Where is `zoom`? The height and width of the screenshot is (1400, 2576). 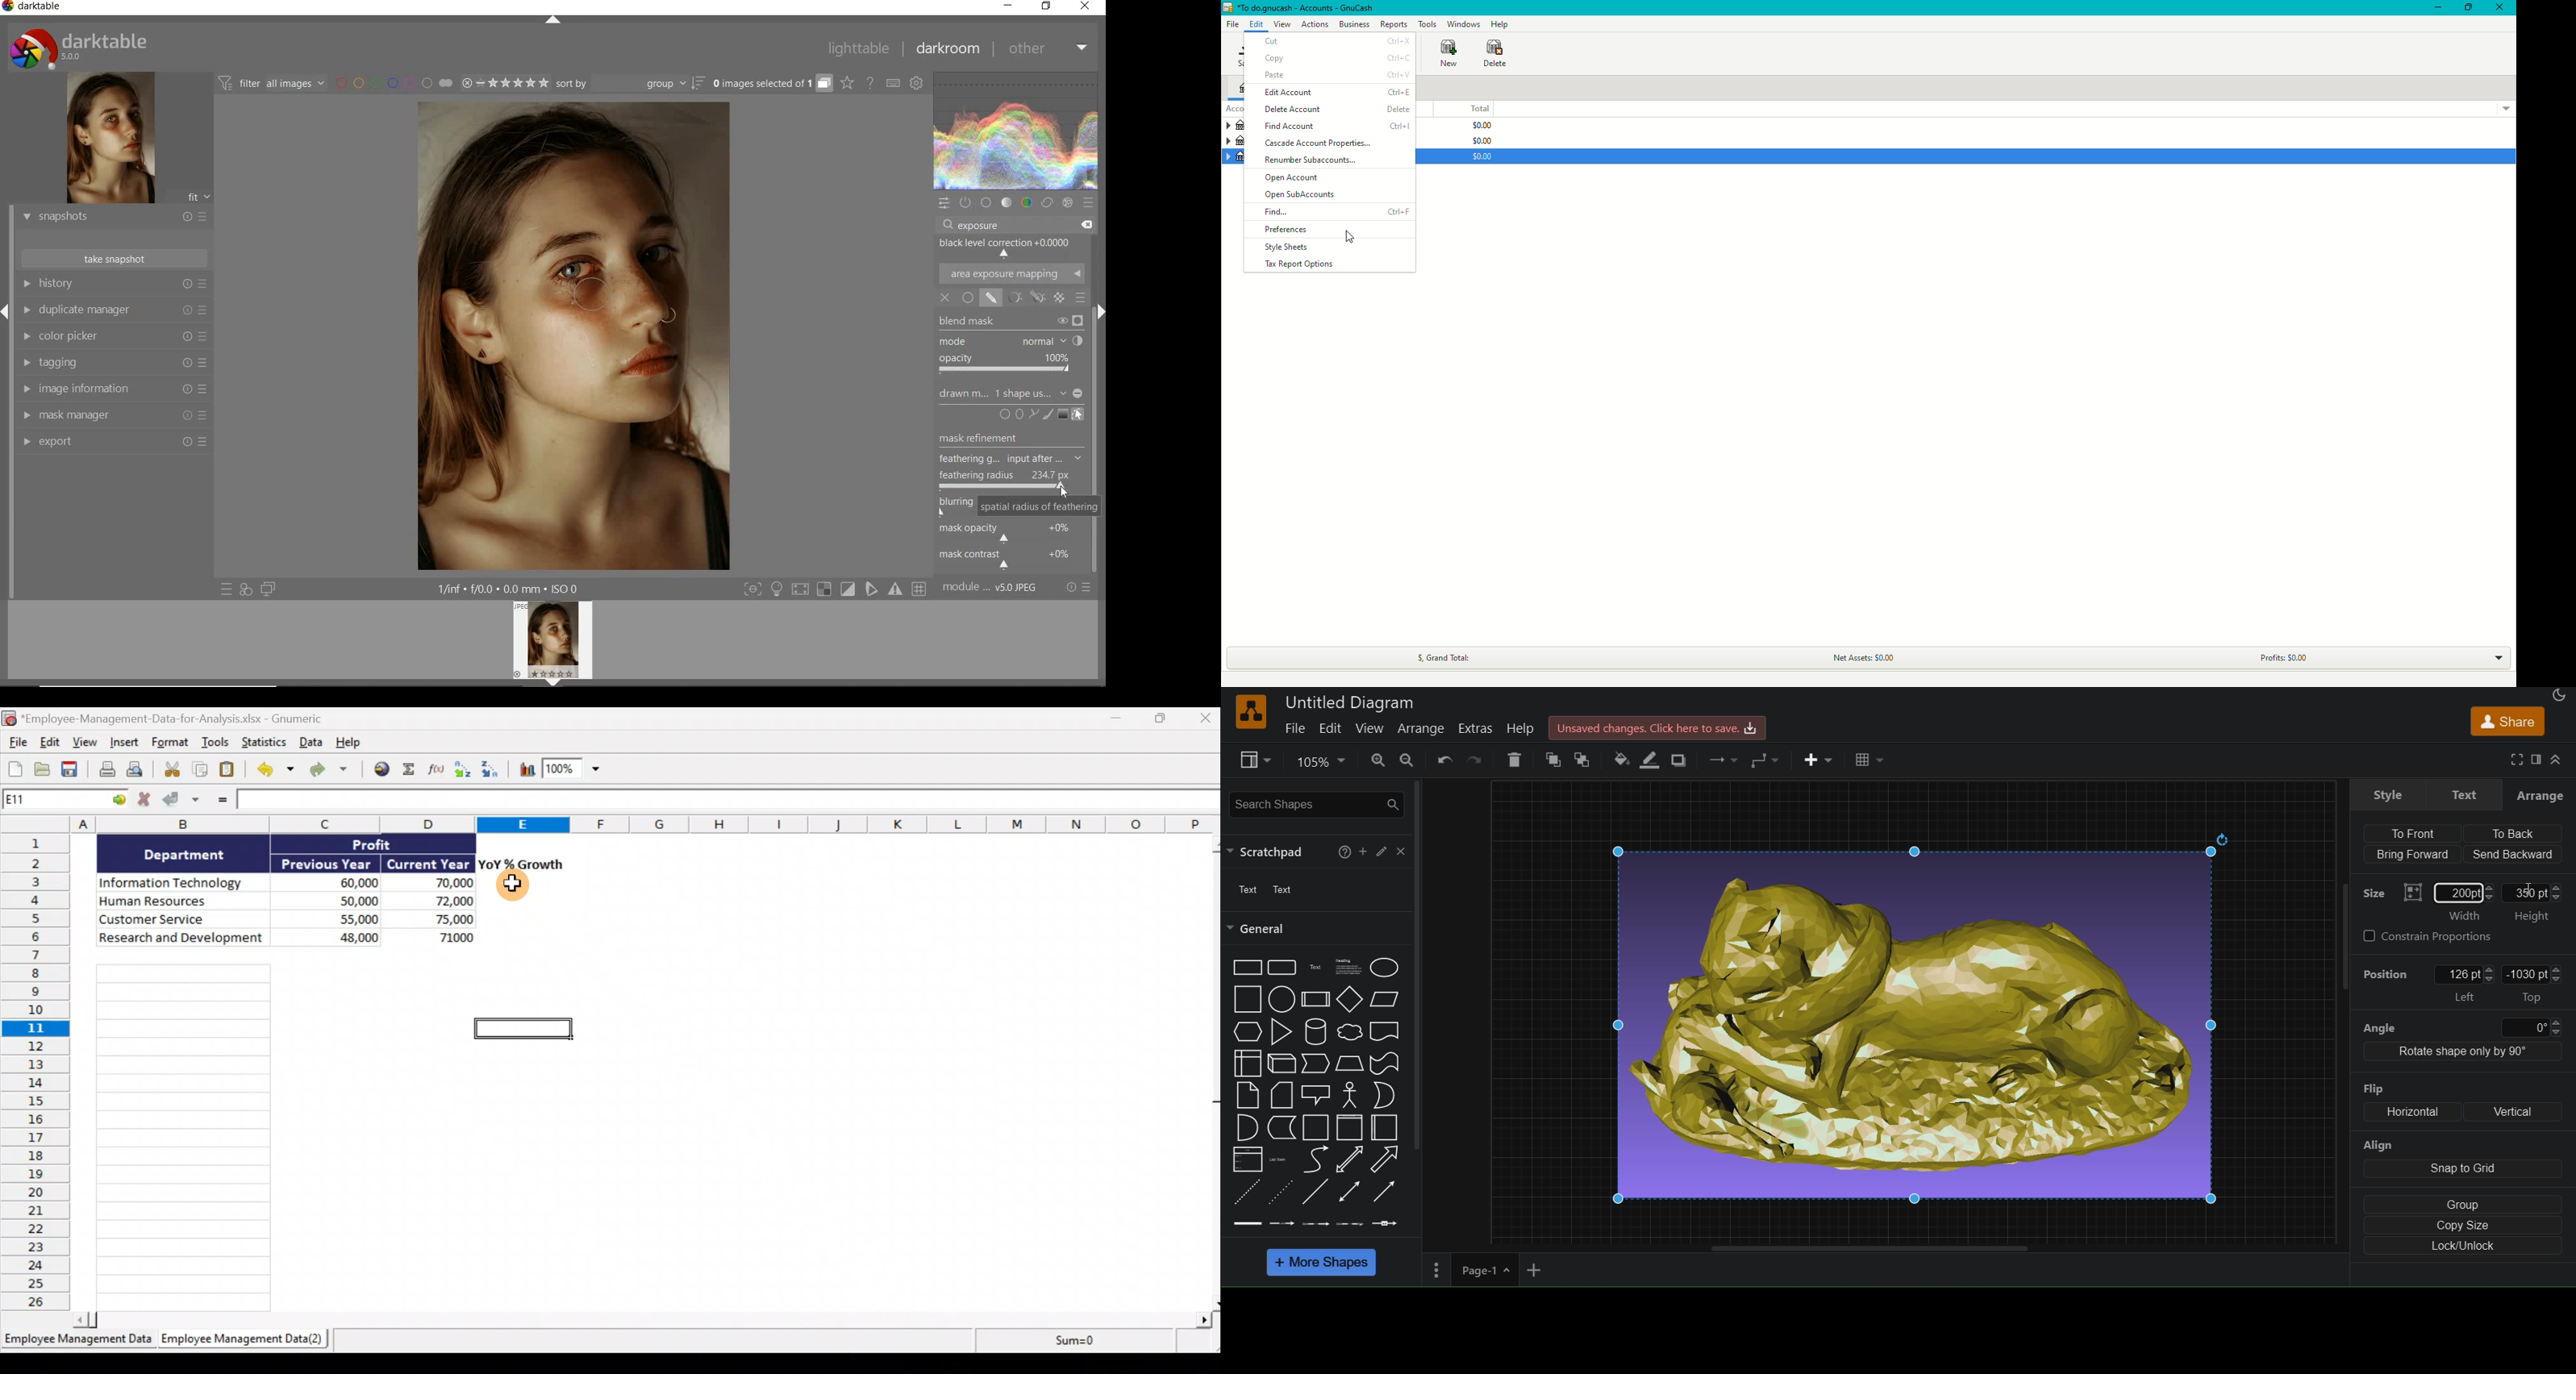
zoom is located at coordinates (1317, 762).